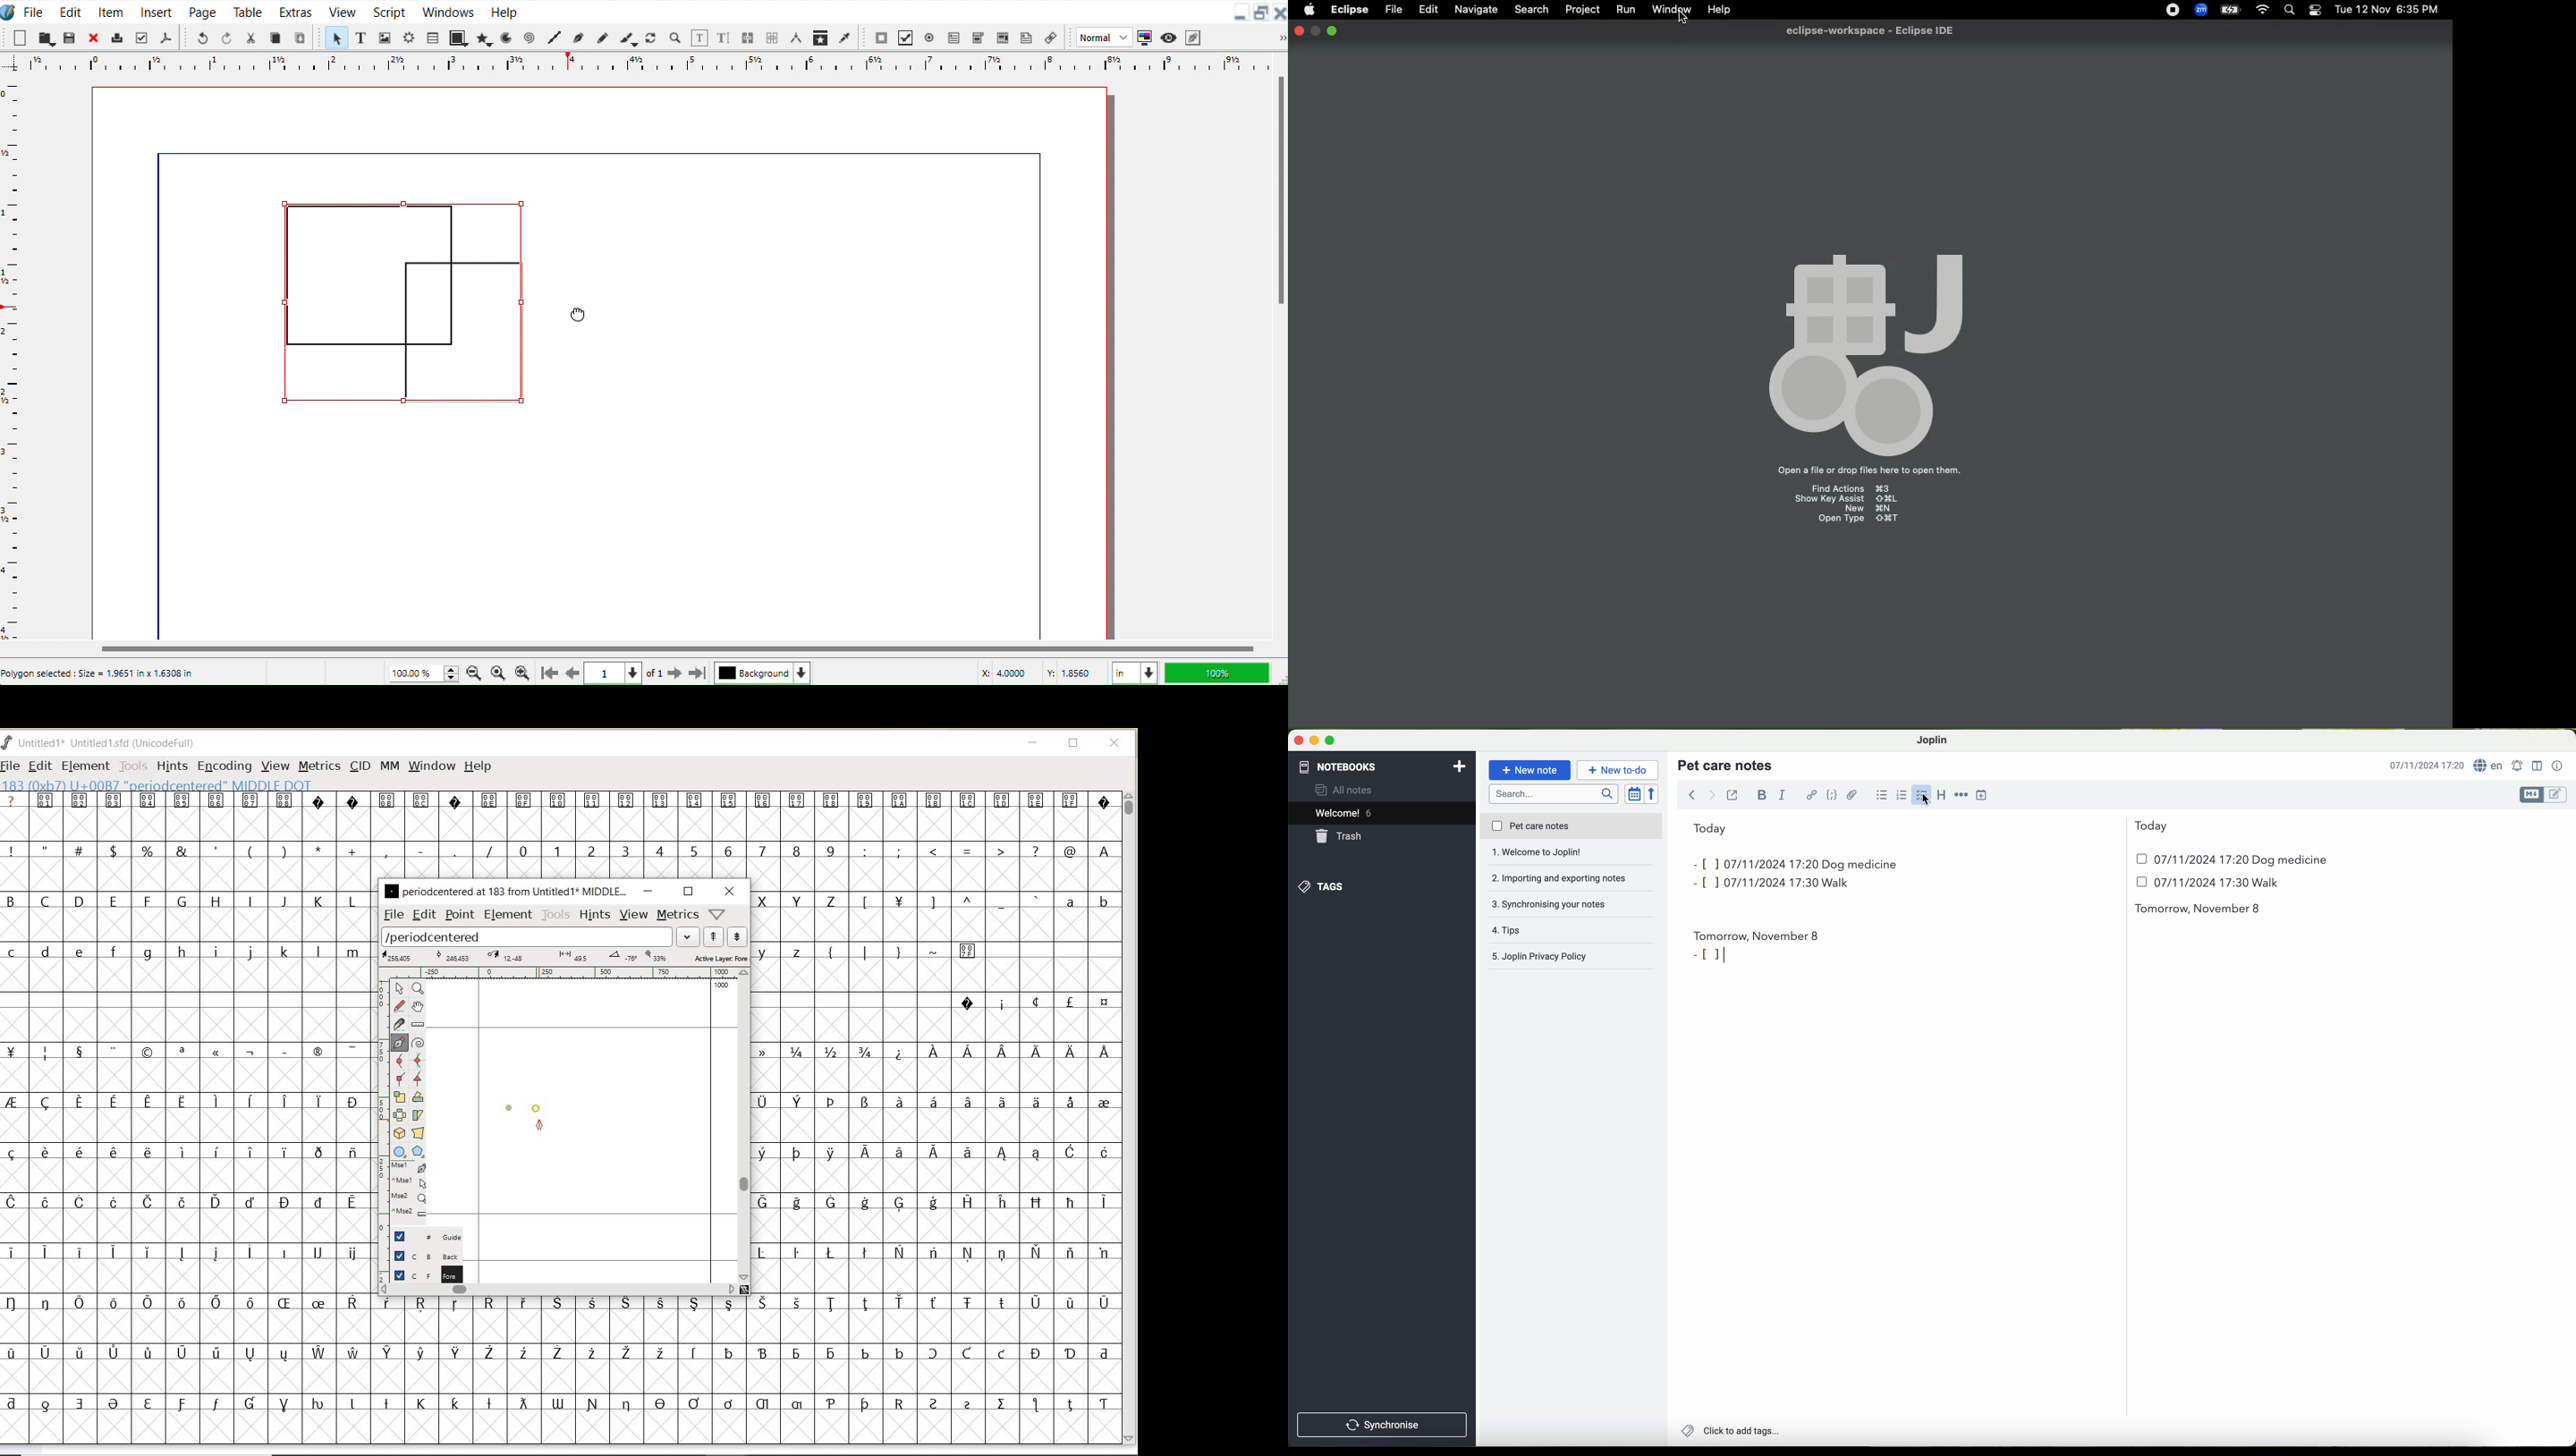  What do you see at coordinates (1382, 1424) in the screenshot?
I see `synchronise button` at bounding box center [1382, 1424].